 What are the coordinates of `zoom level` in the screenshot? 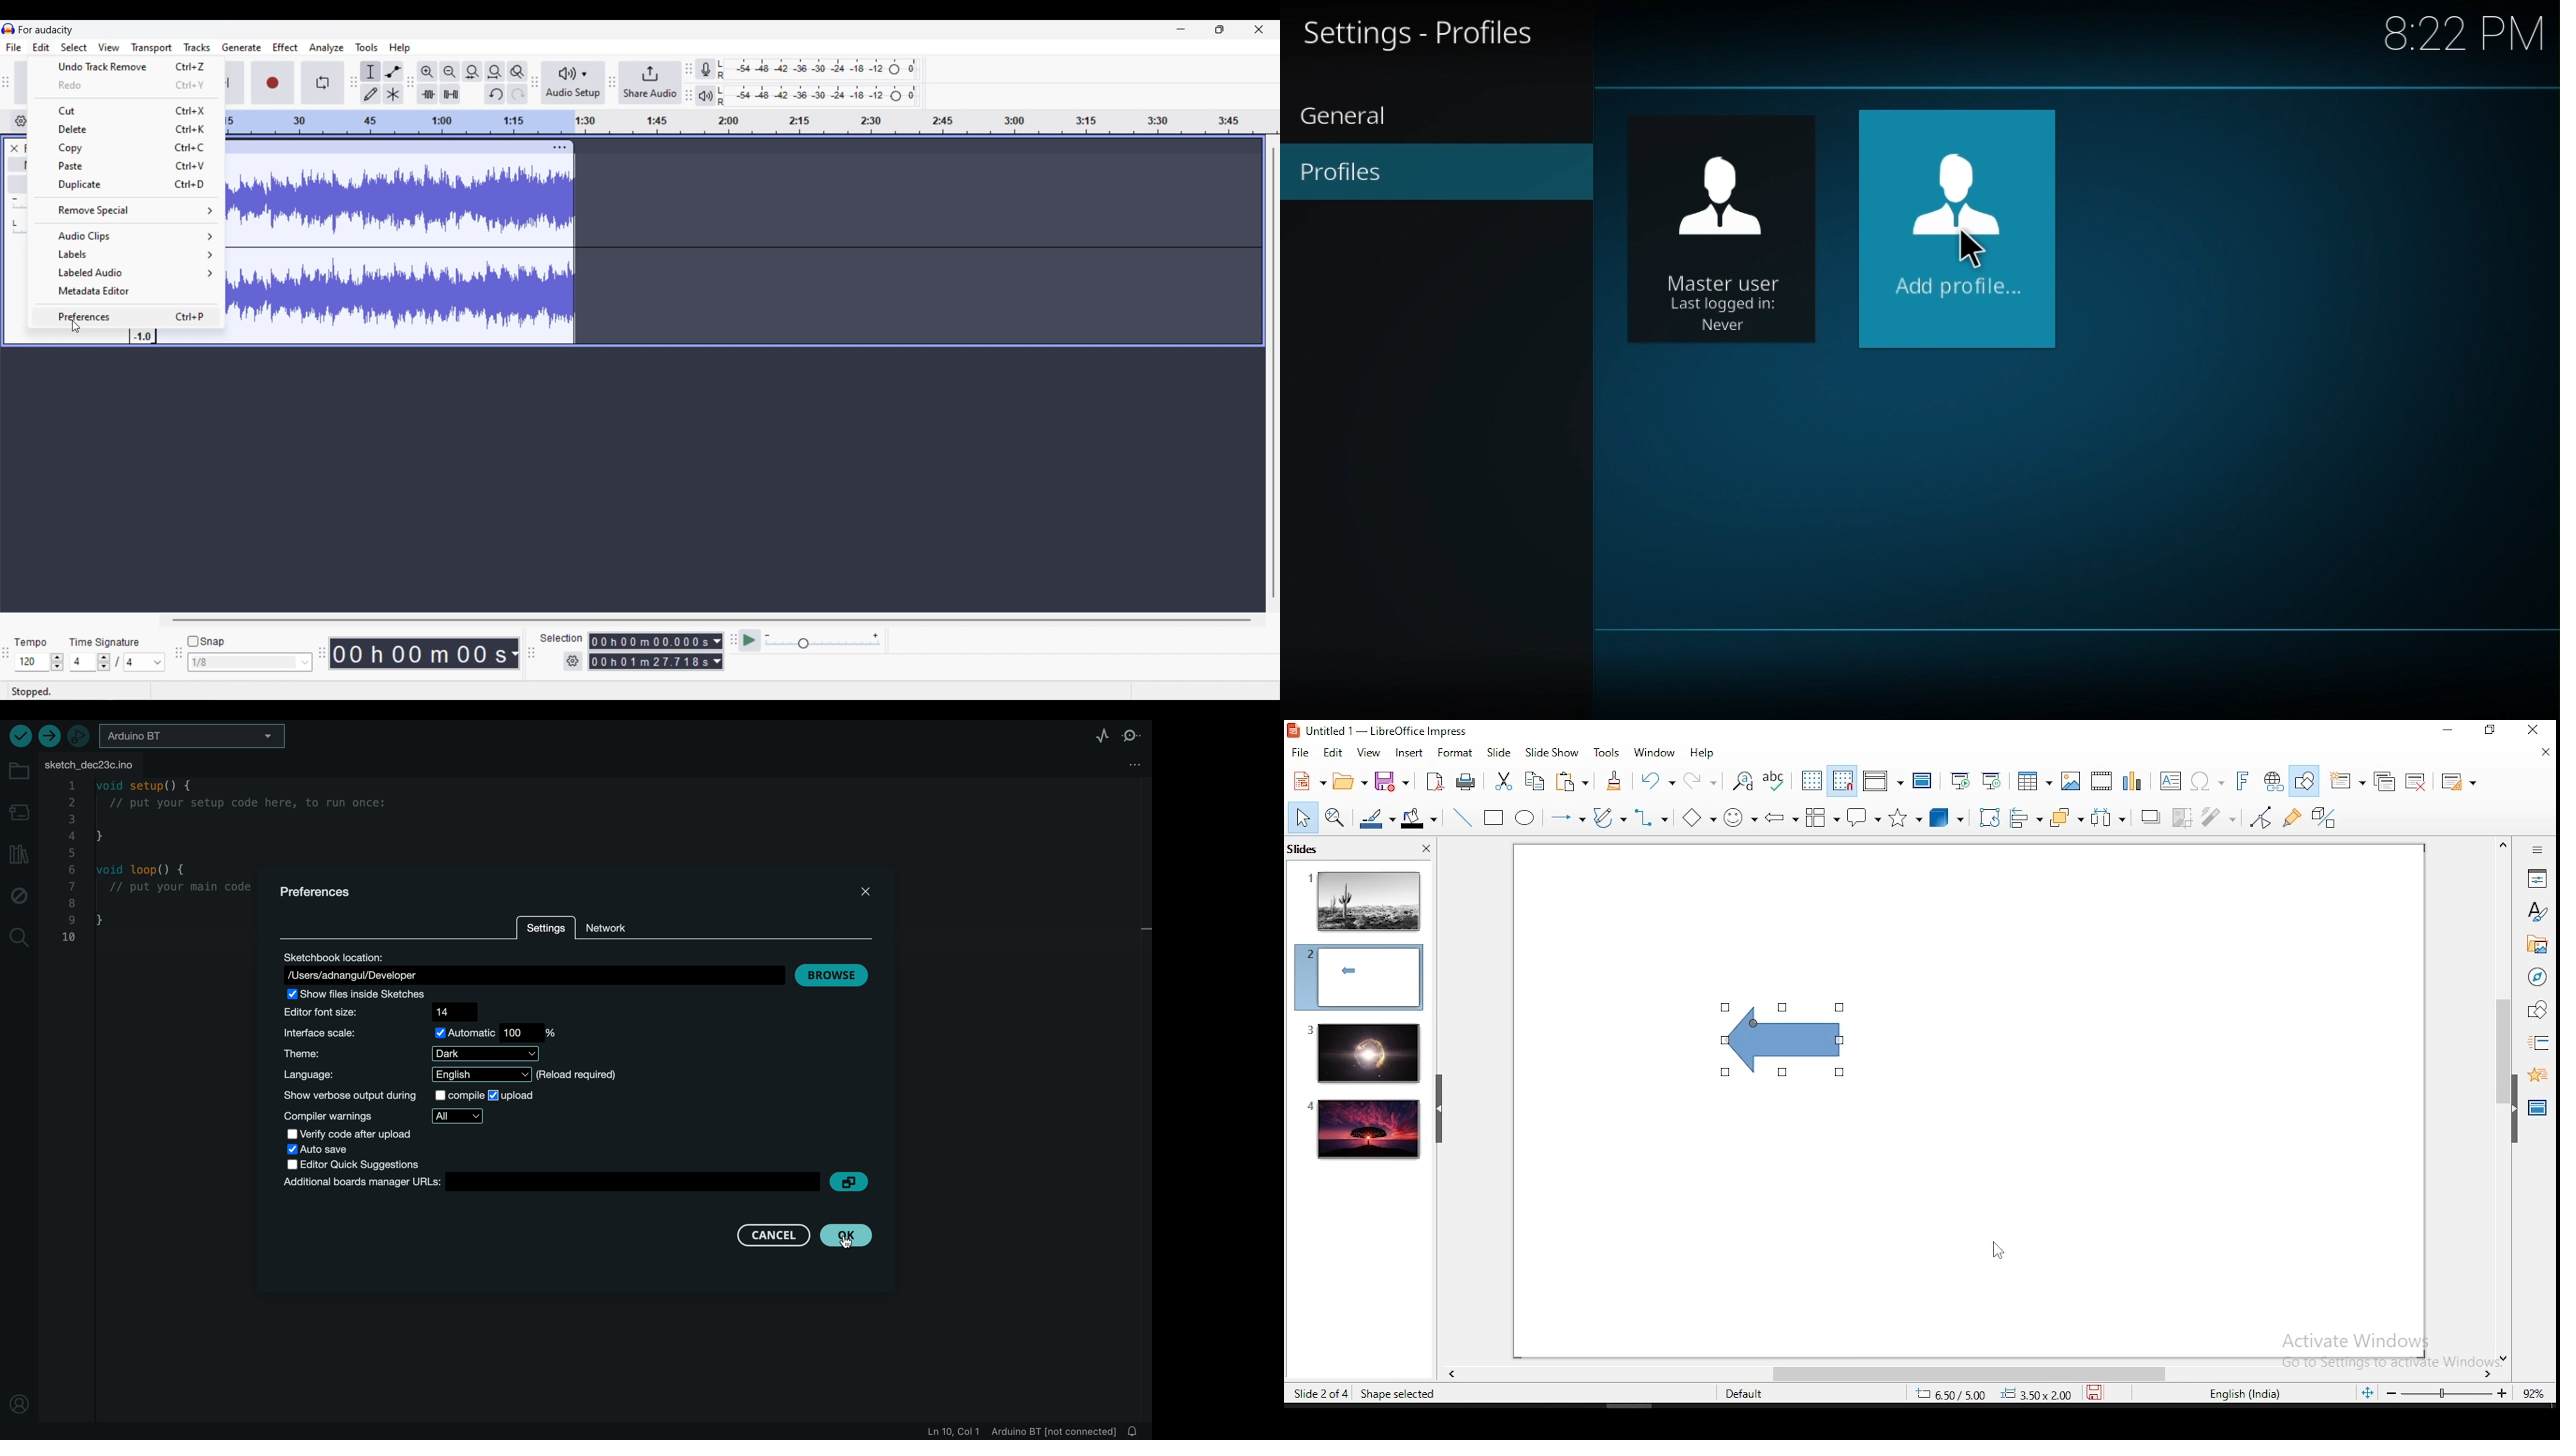 It's located at (2534, 1392).